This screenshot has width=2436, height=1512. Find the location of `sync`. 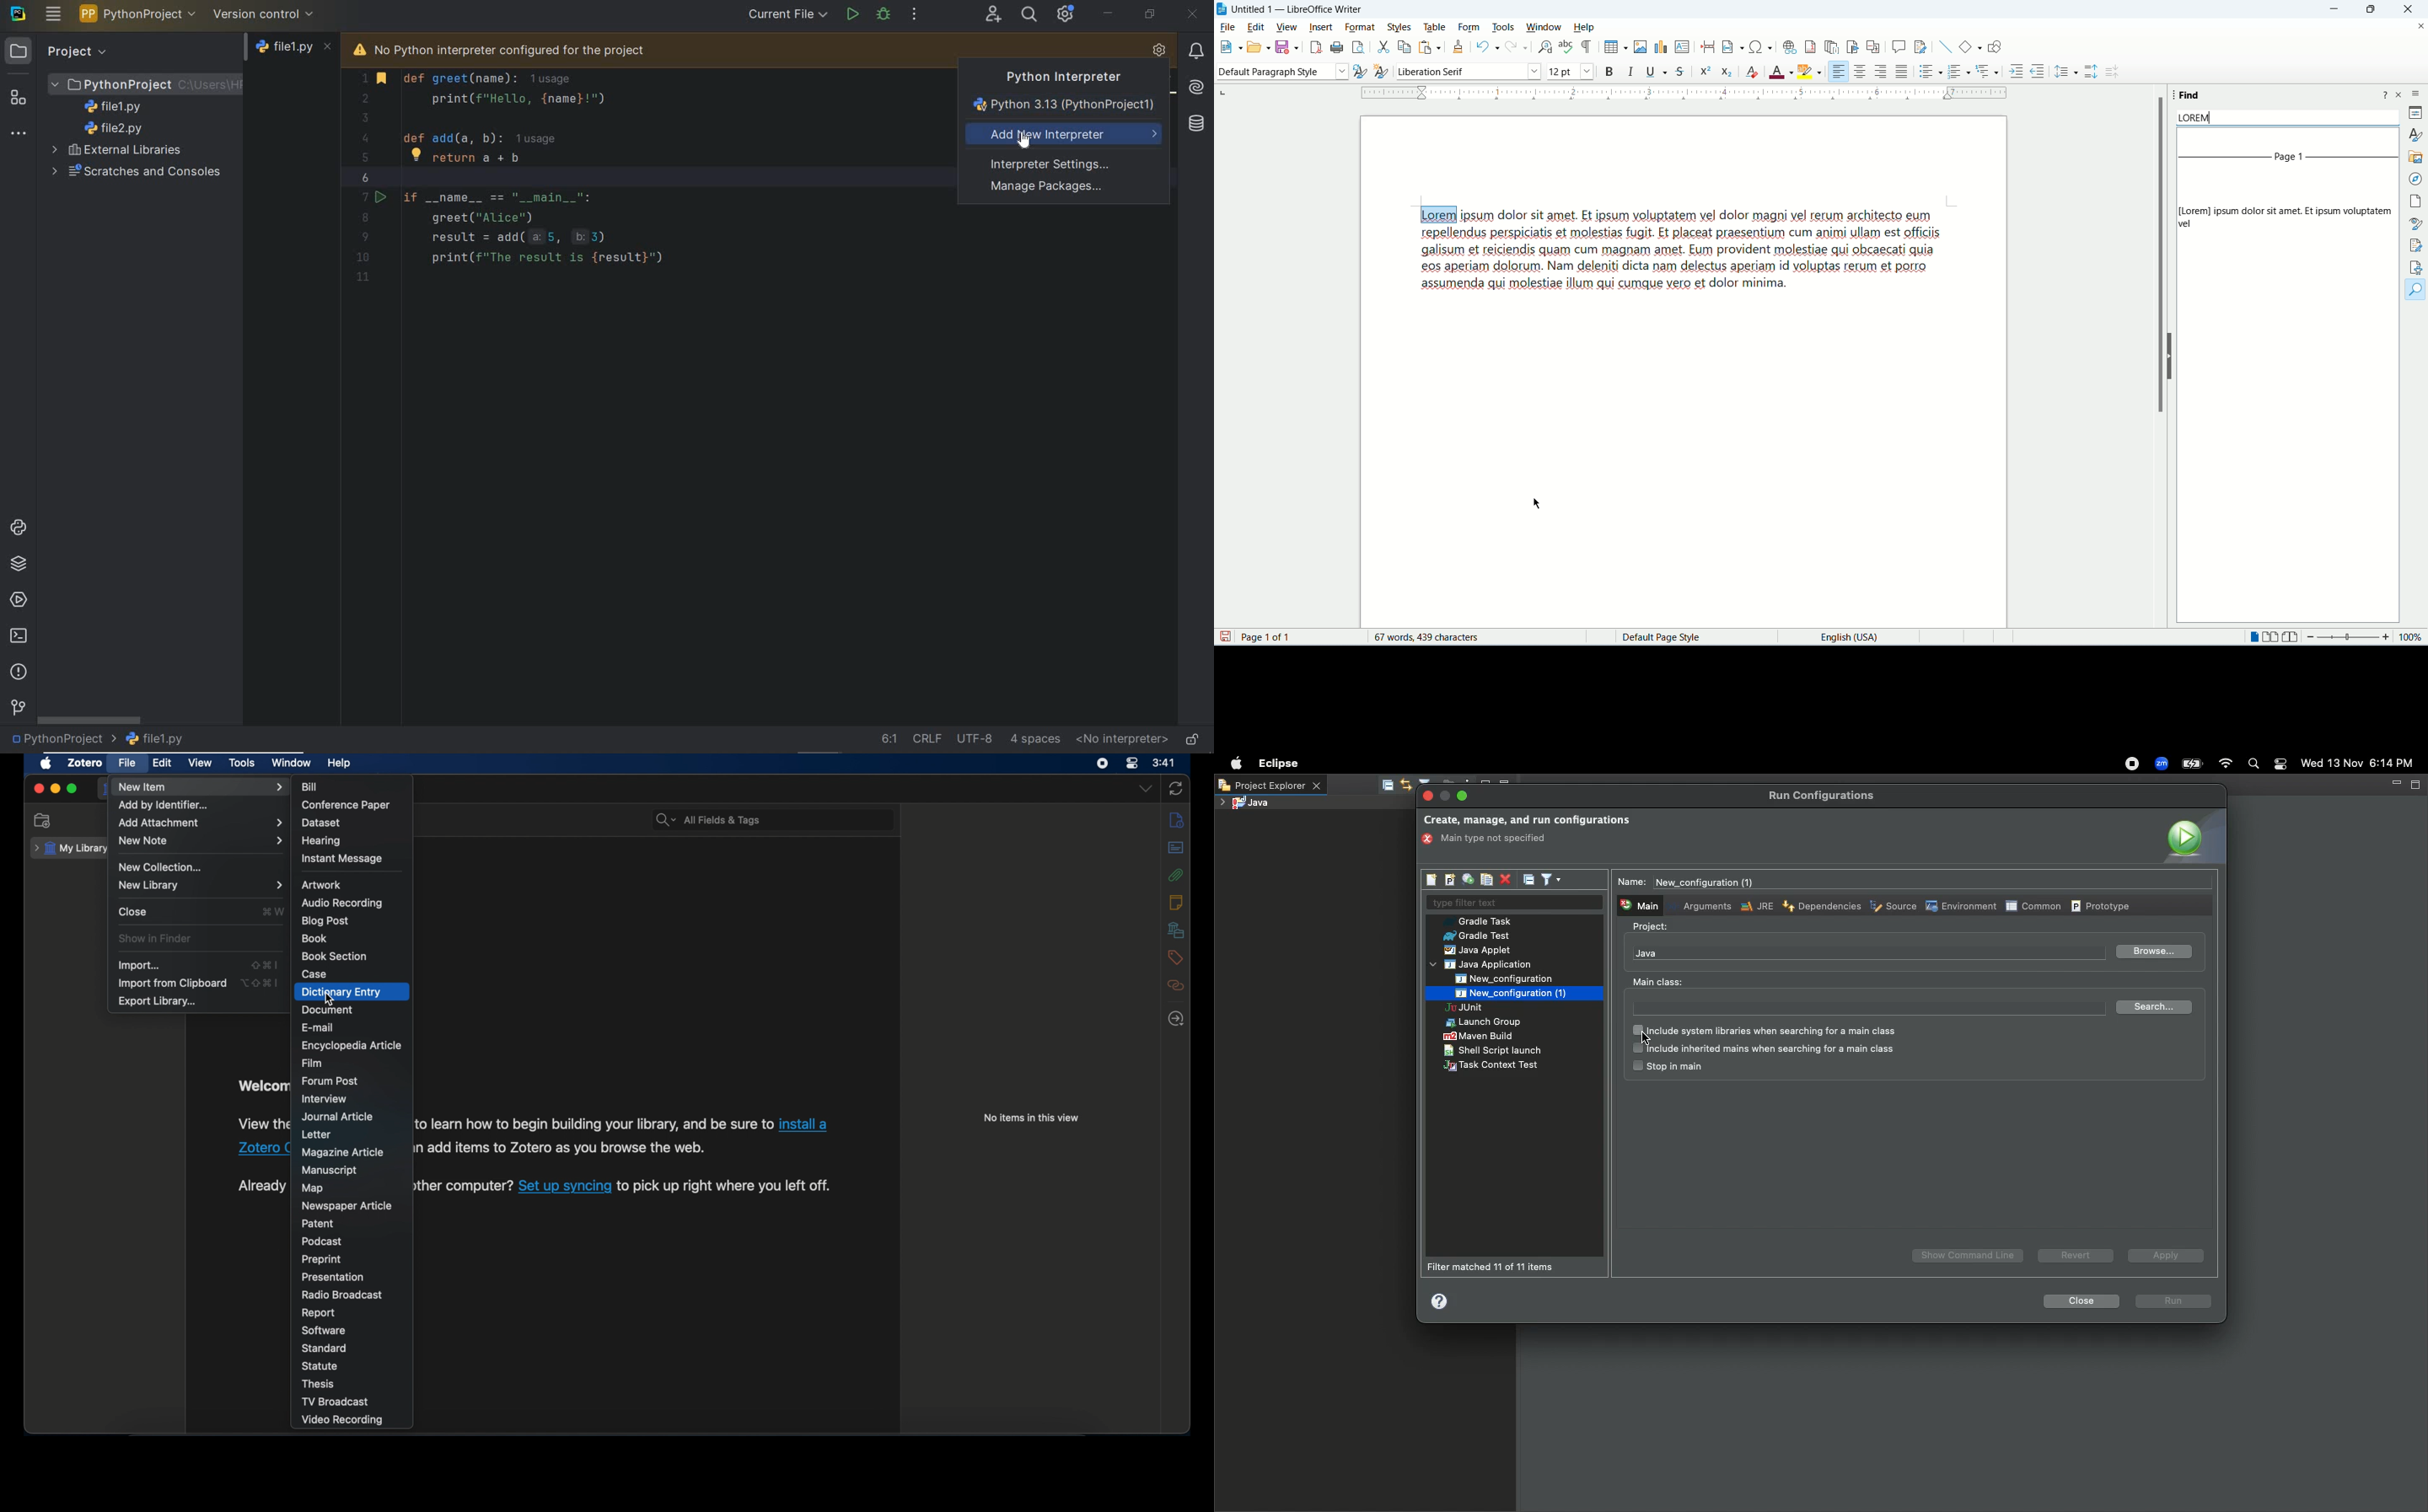

sync is located at coordinates (1175, 788).